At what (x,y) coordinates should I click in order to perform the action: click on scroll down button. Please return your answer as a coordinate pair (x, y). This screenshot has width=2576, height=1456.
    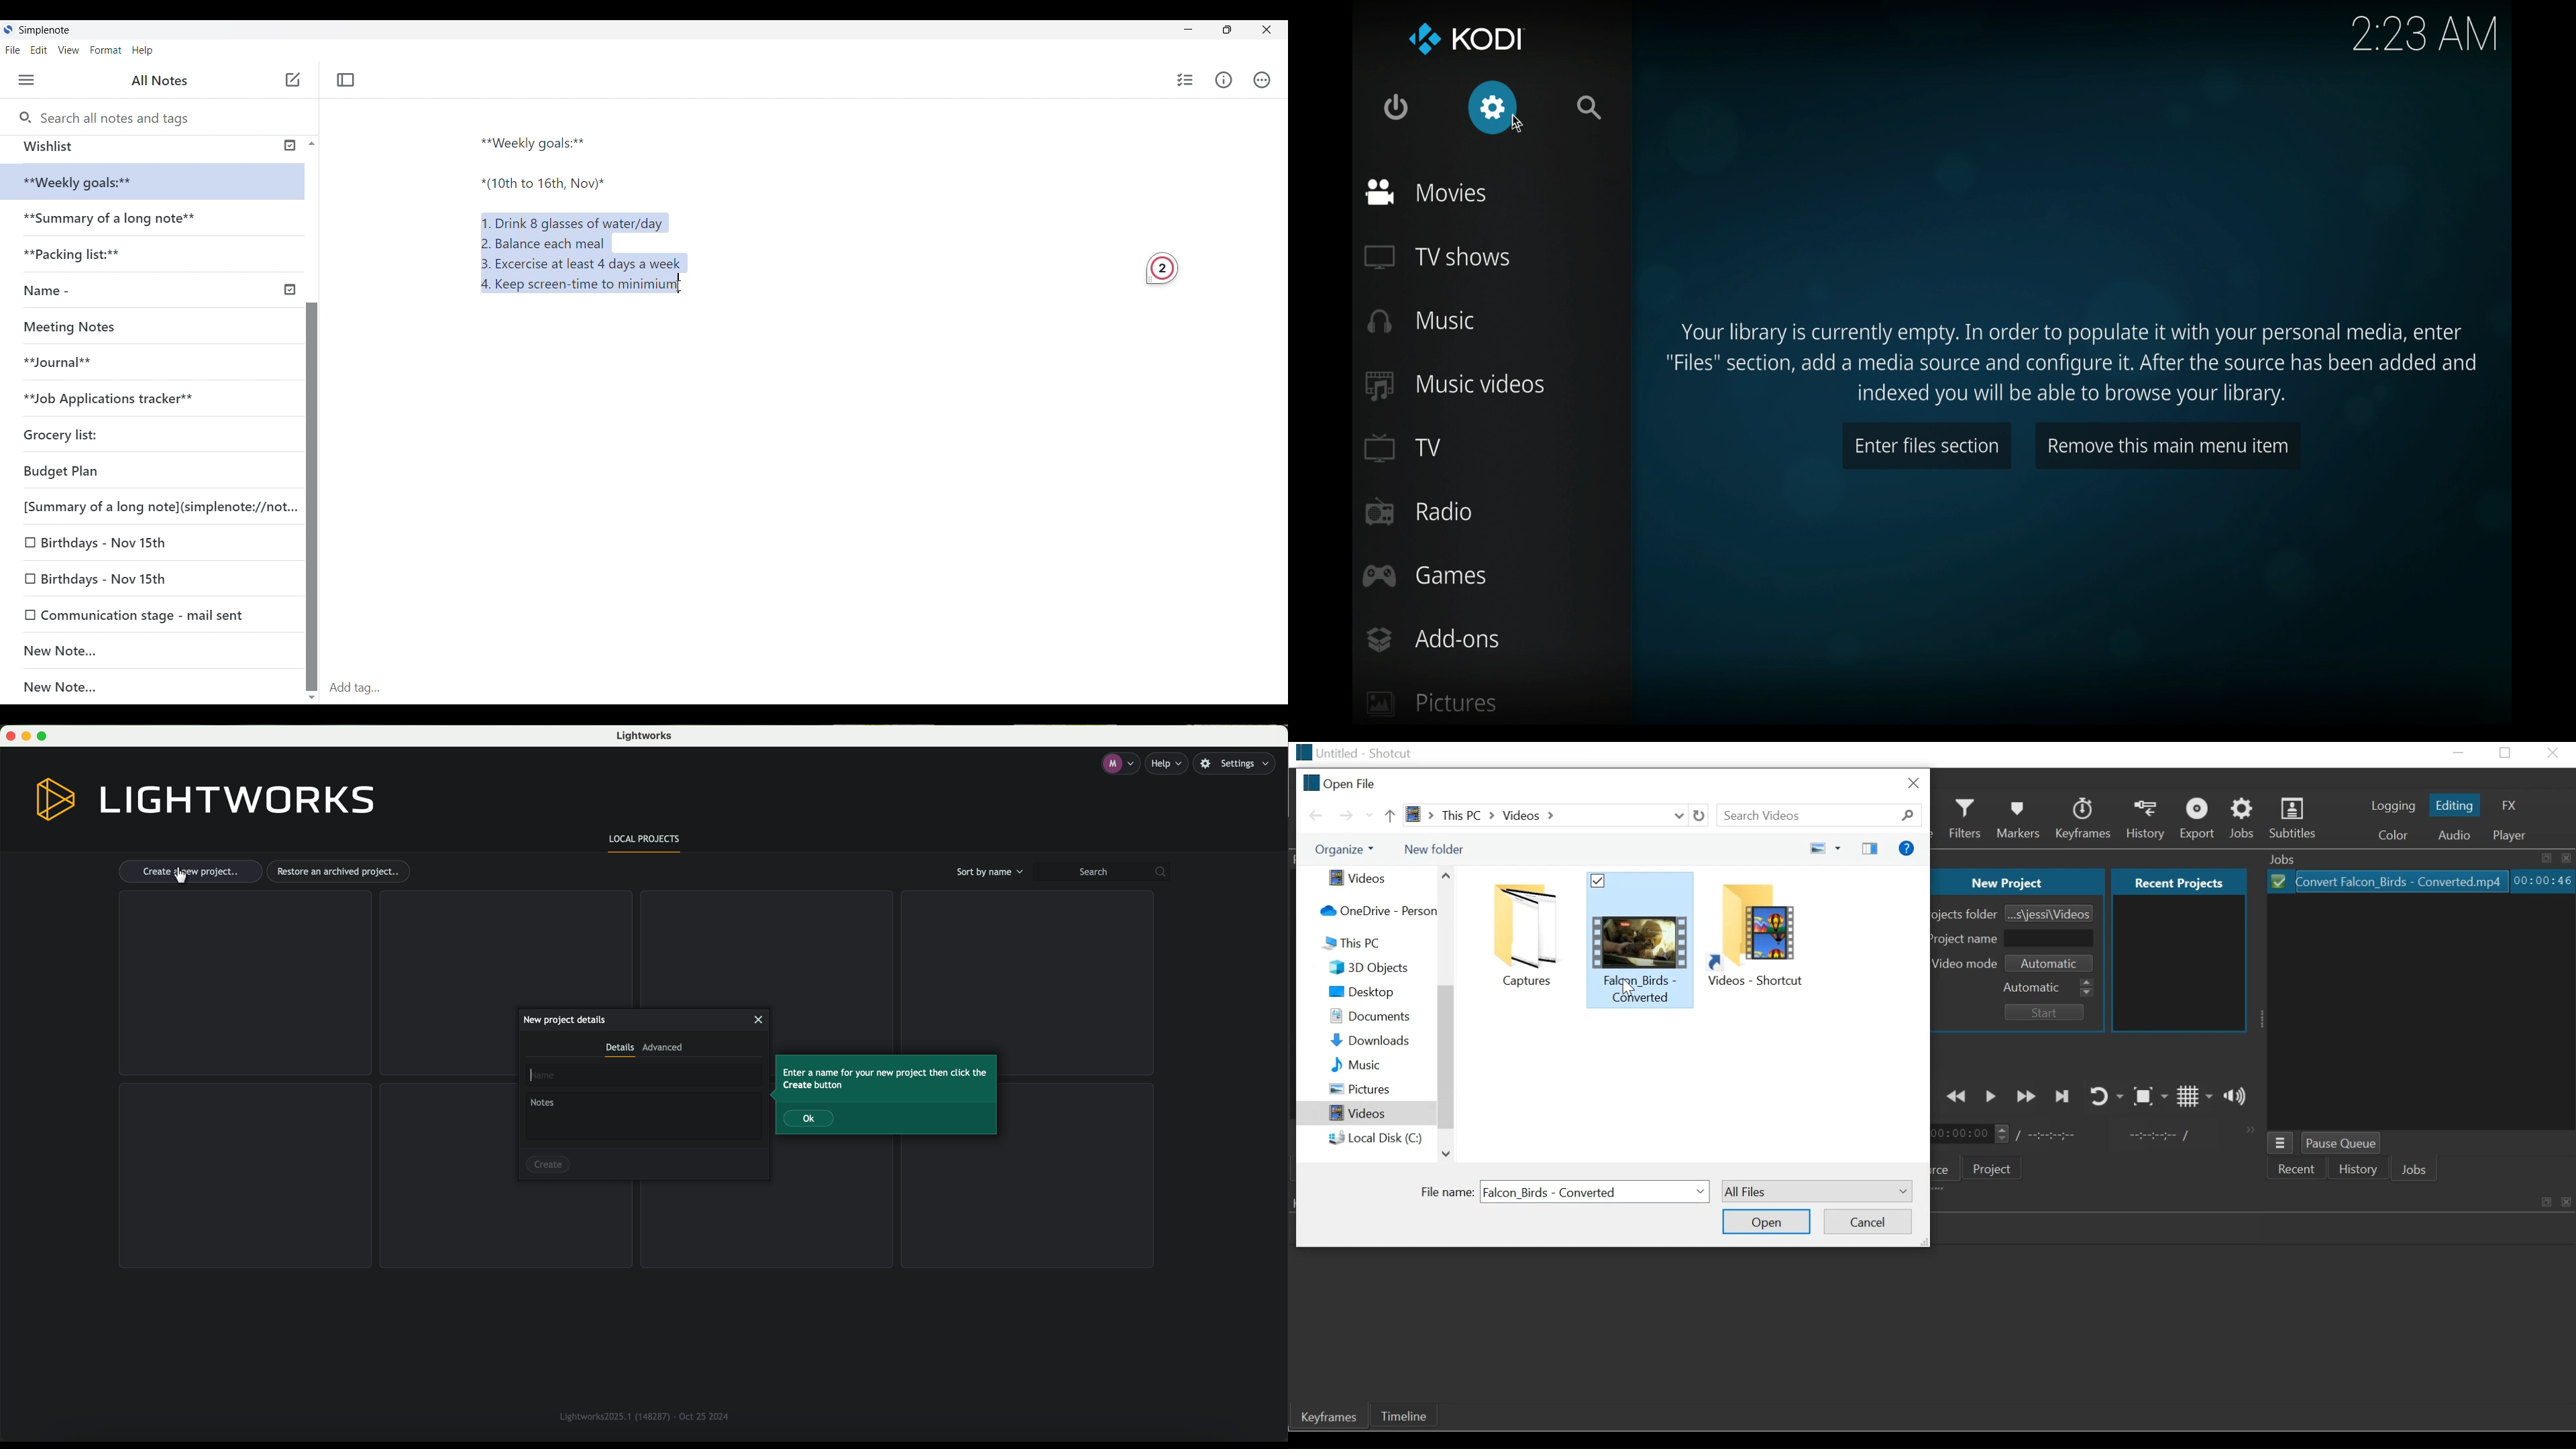
    Looking at the image, I should click on (313, 693).